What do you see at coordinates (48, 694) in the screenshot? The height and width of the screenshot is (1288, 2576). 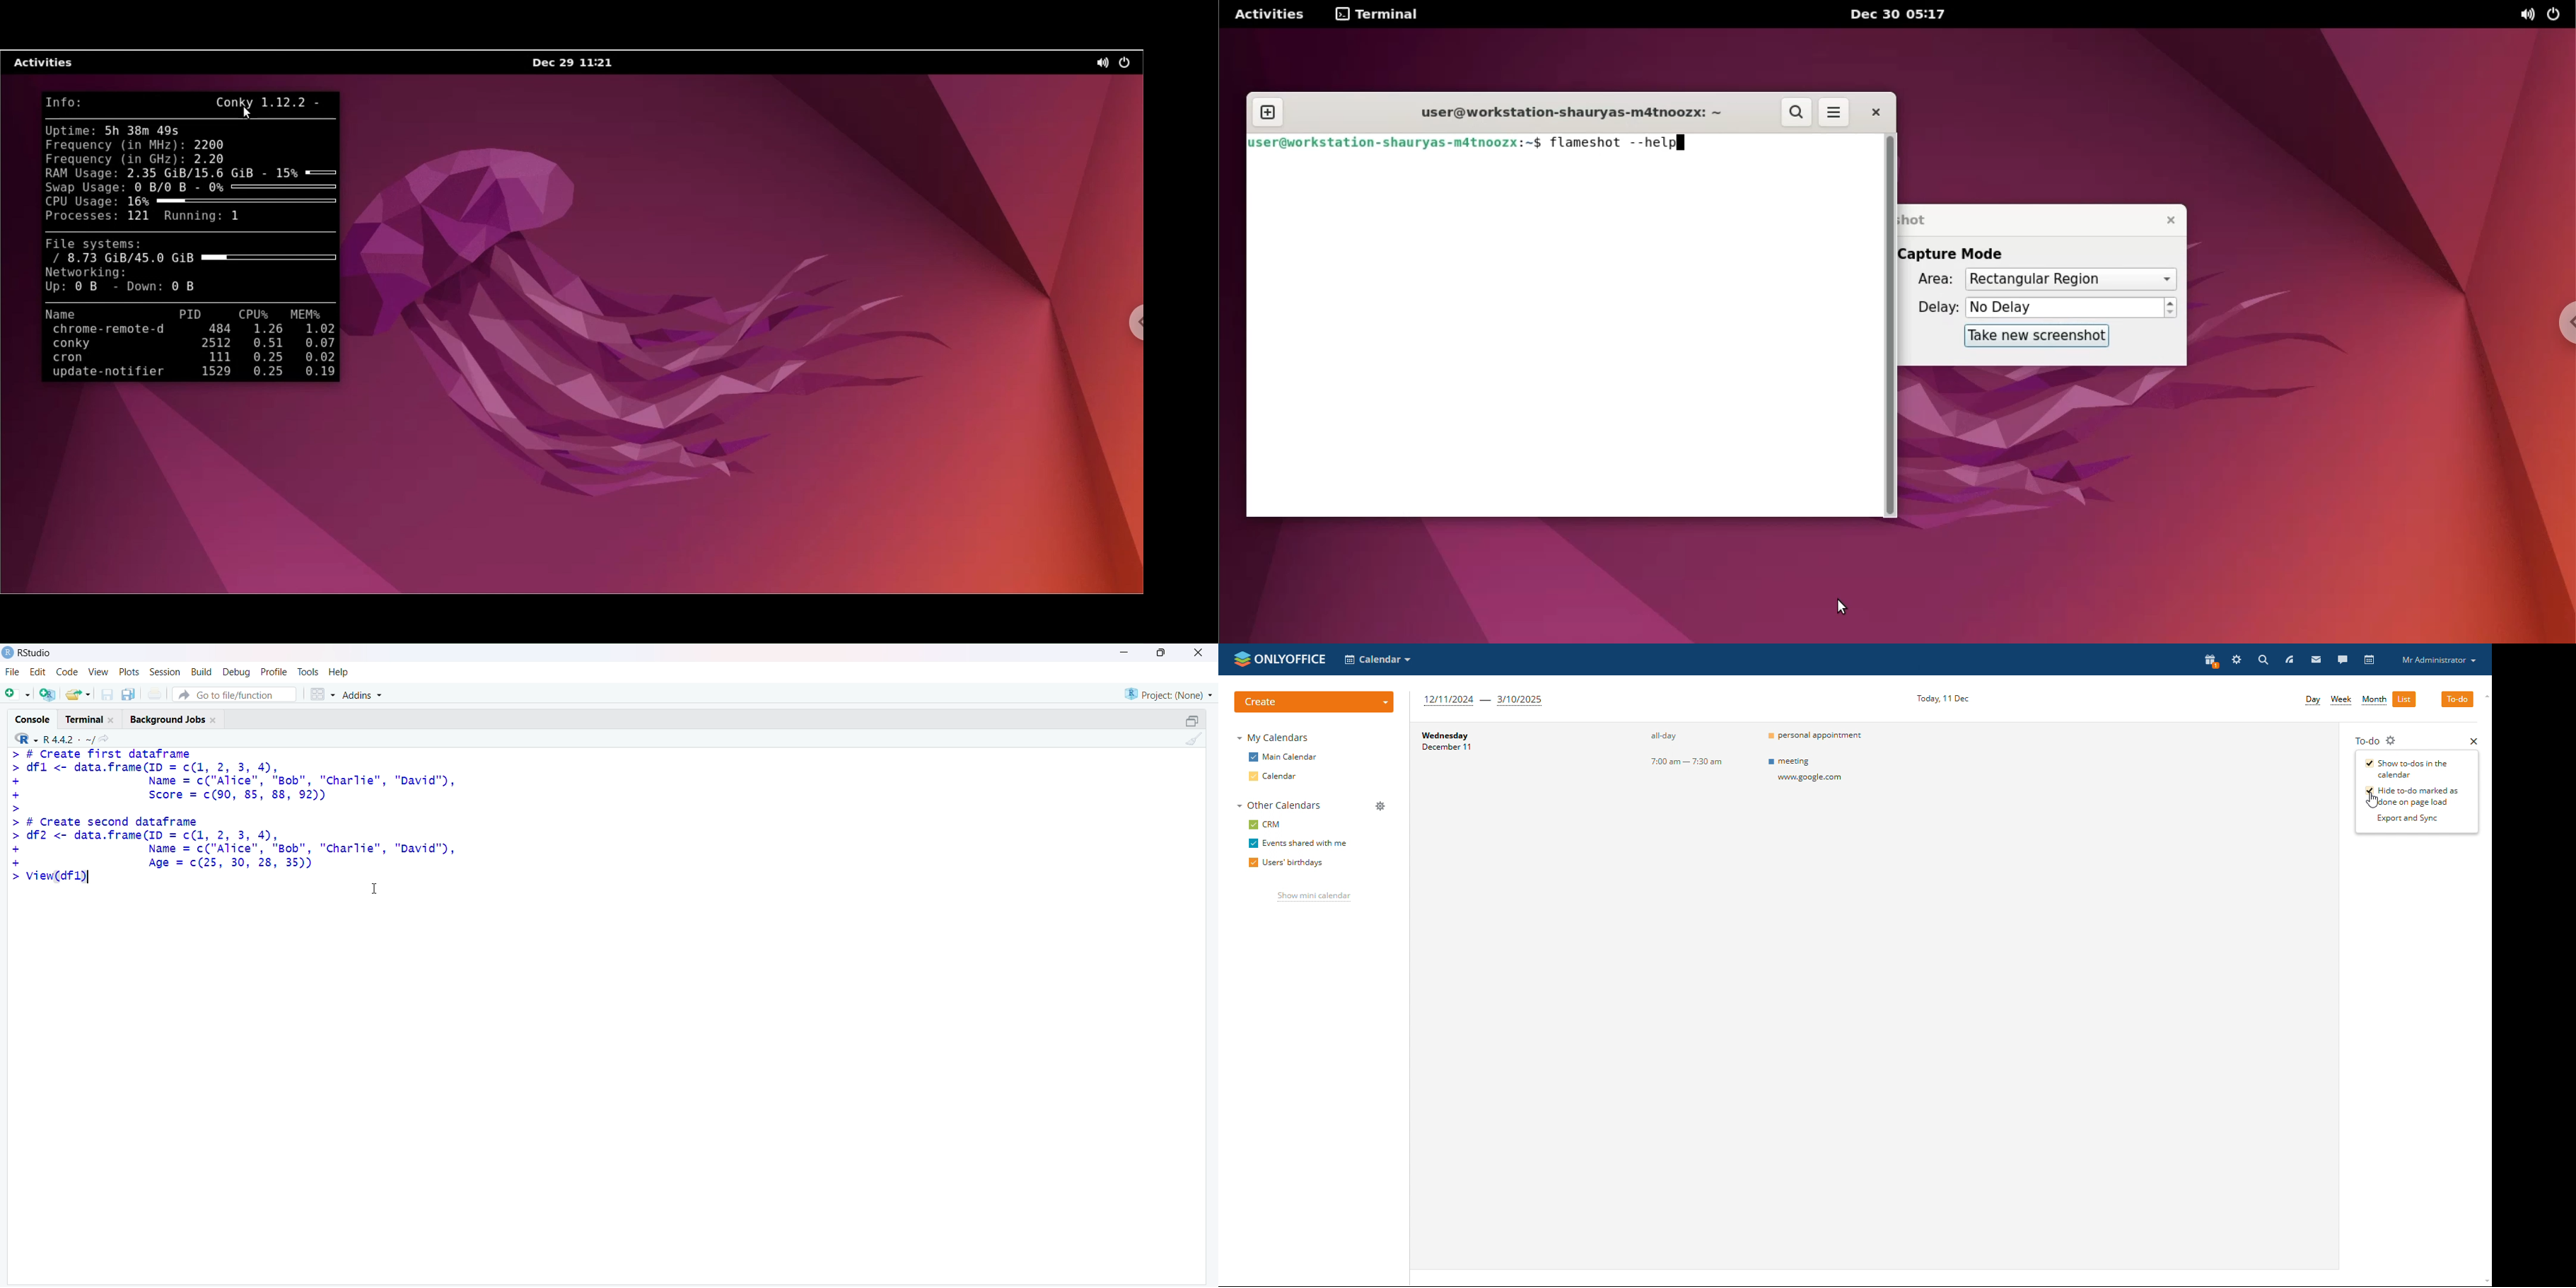 I see `add R file` at bounding box center [48, 694].